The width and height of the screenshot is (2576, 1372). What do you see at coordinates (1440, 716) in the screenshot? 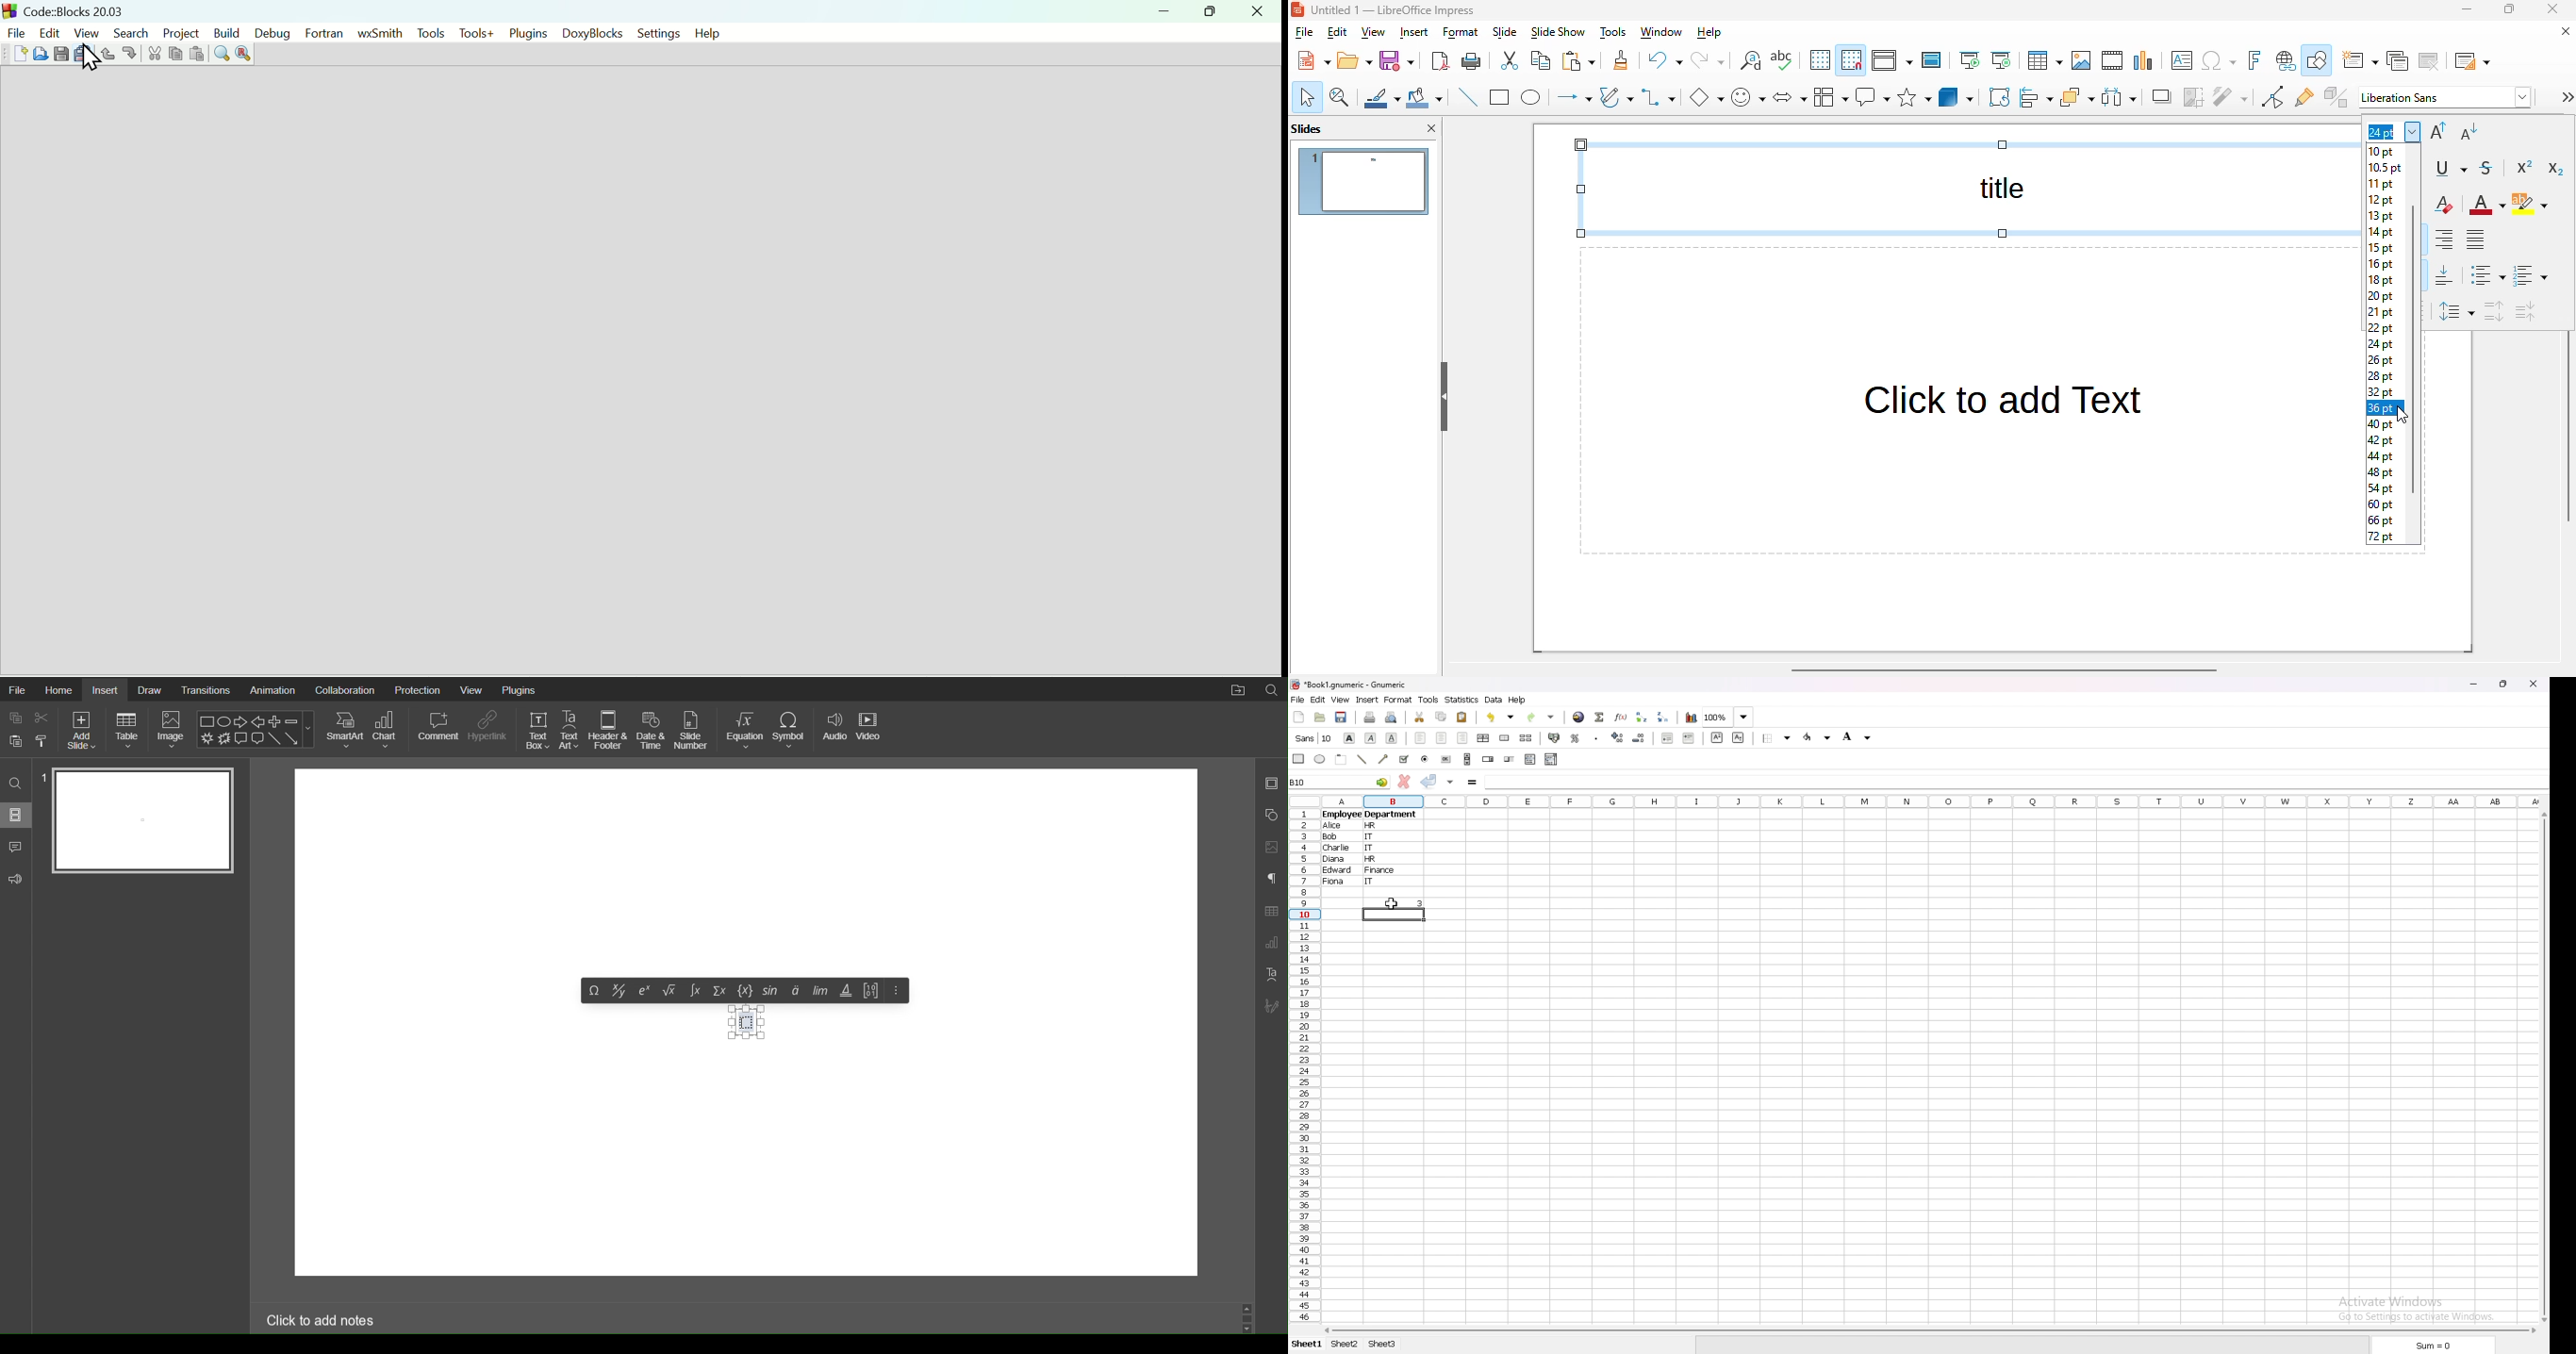
I see `copy` at bounding box center [1440, 716].